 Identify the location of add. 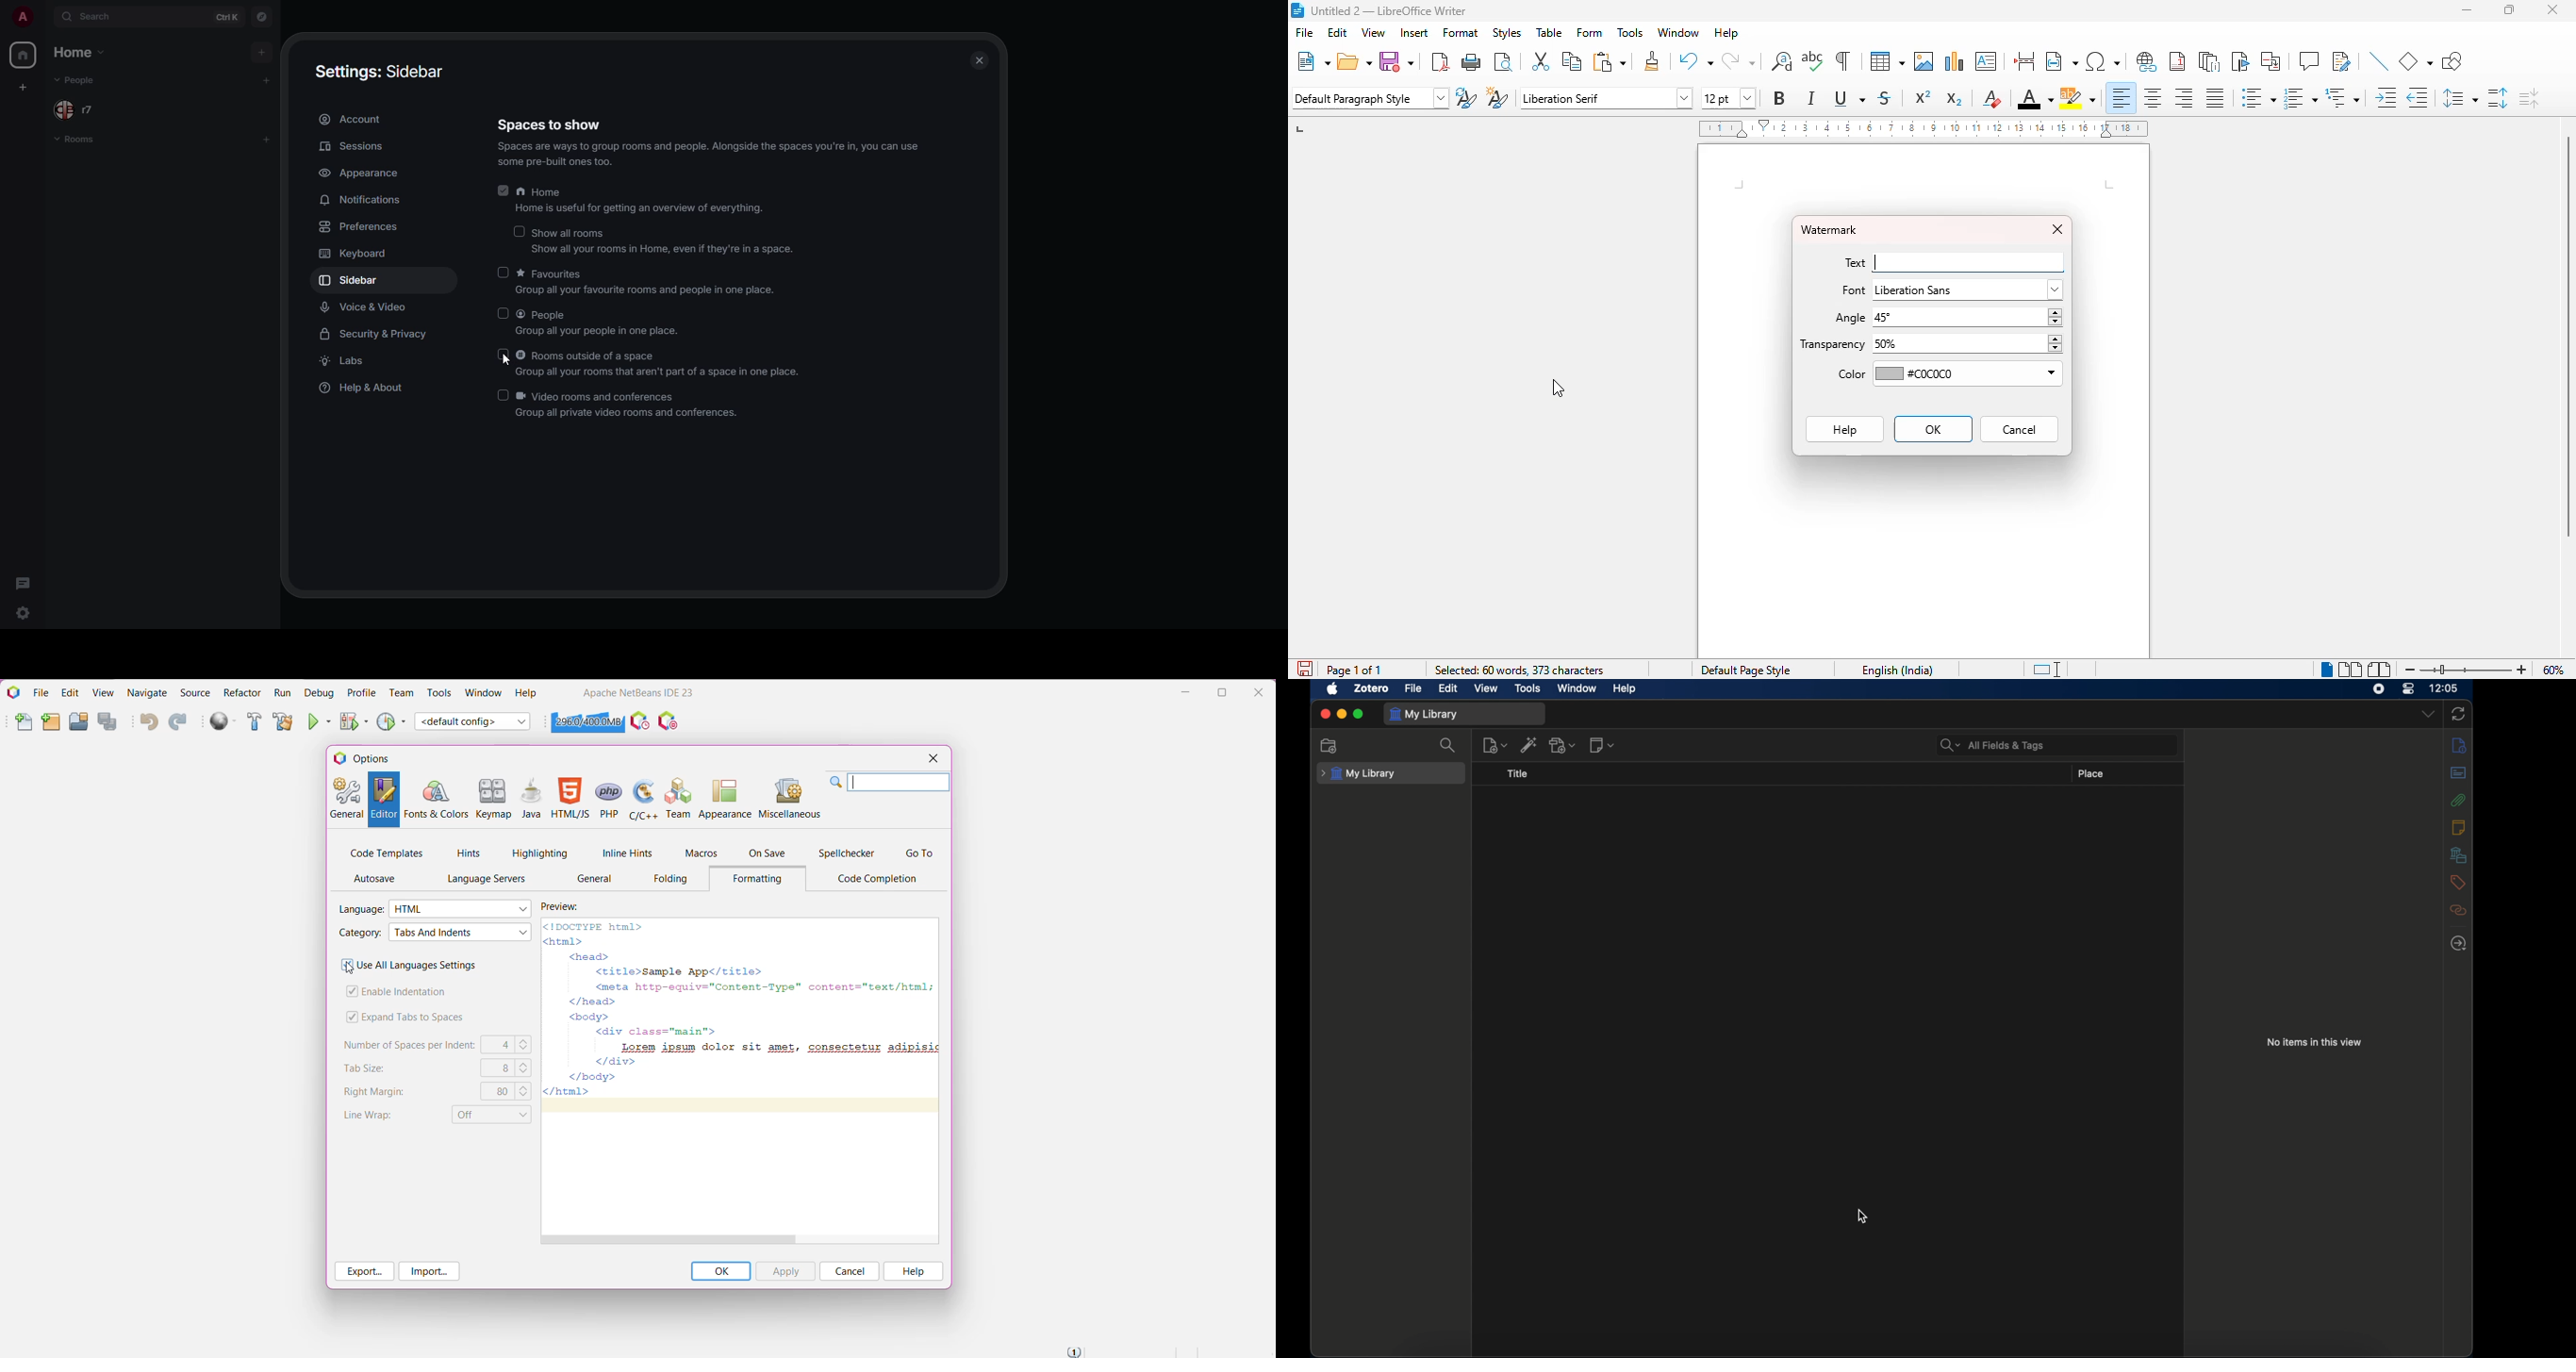
(262, 51).